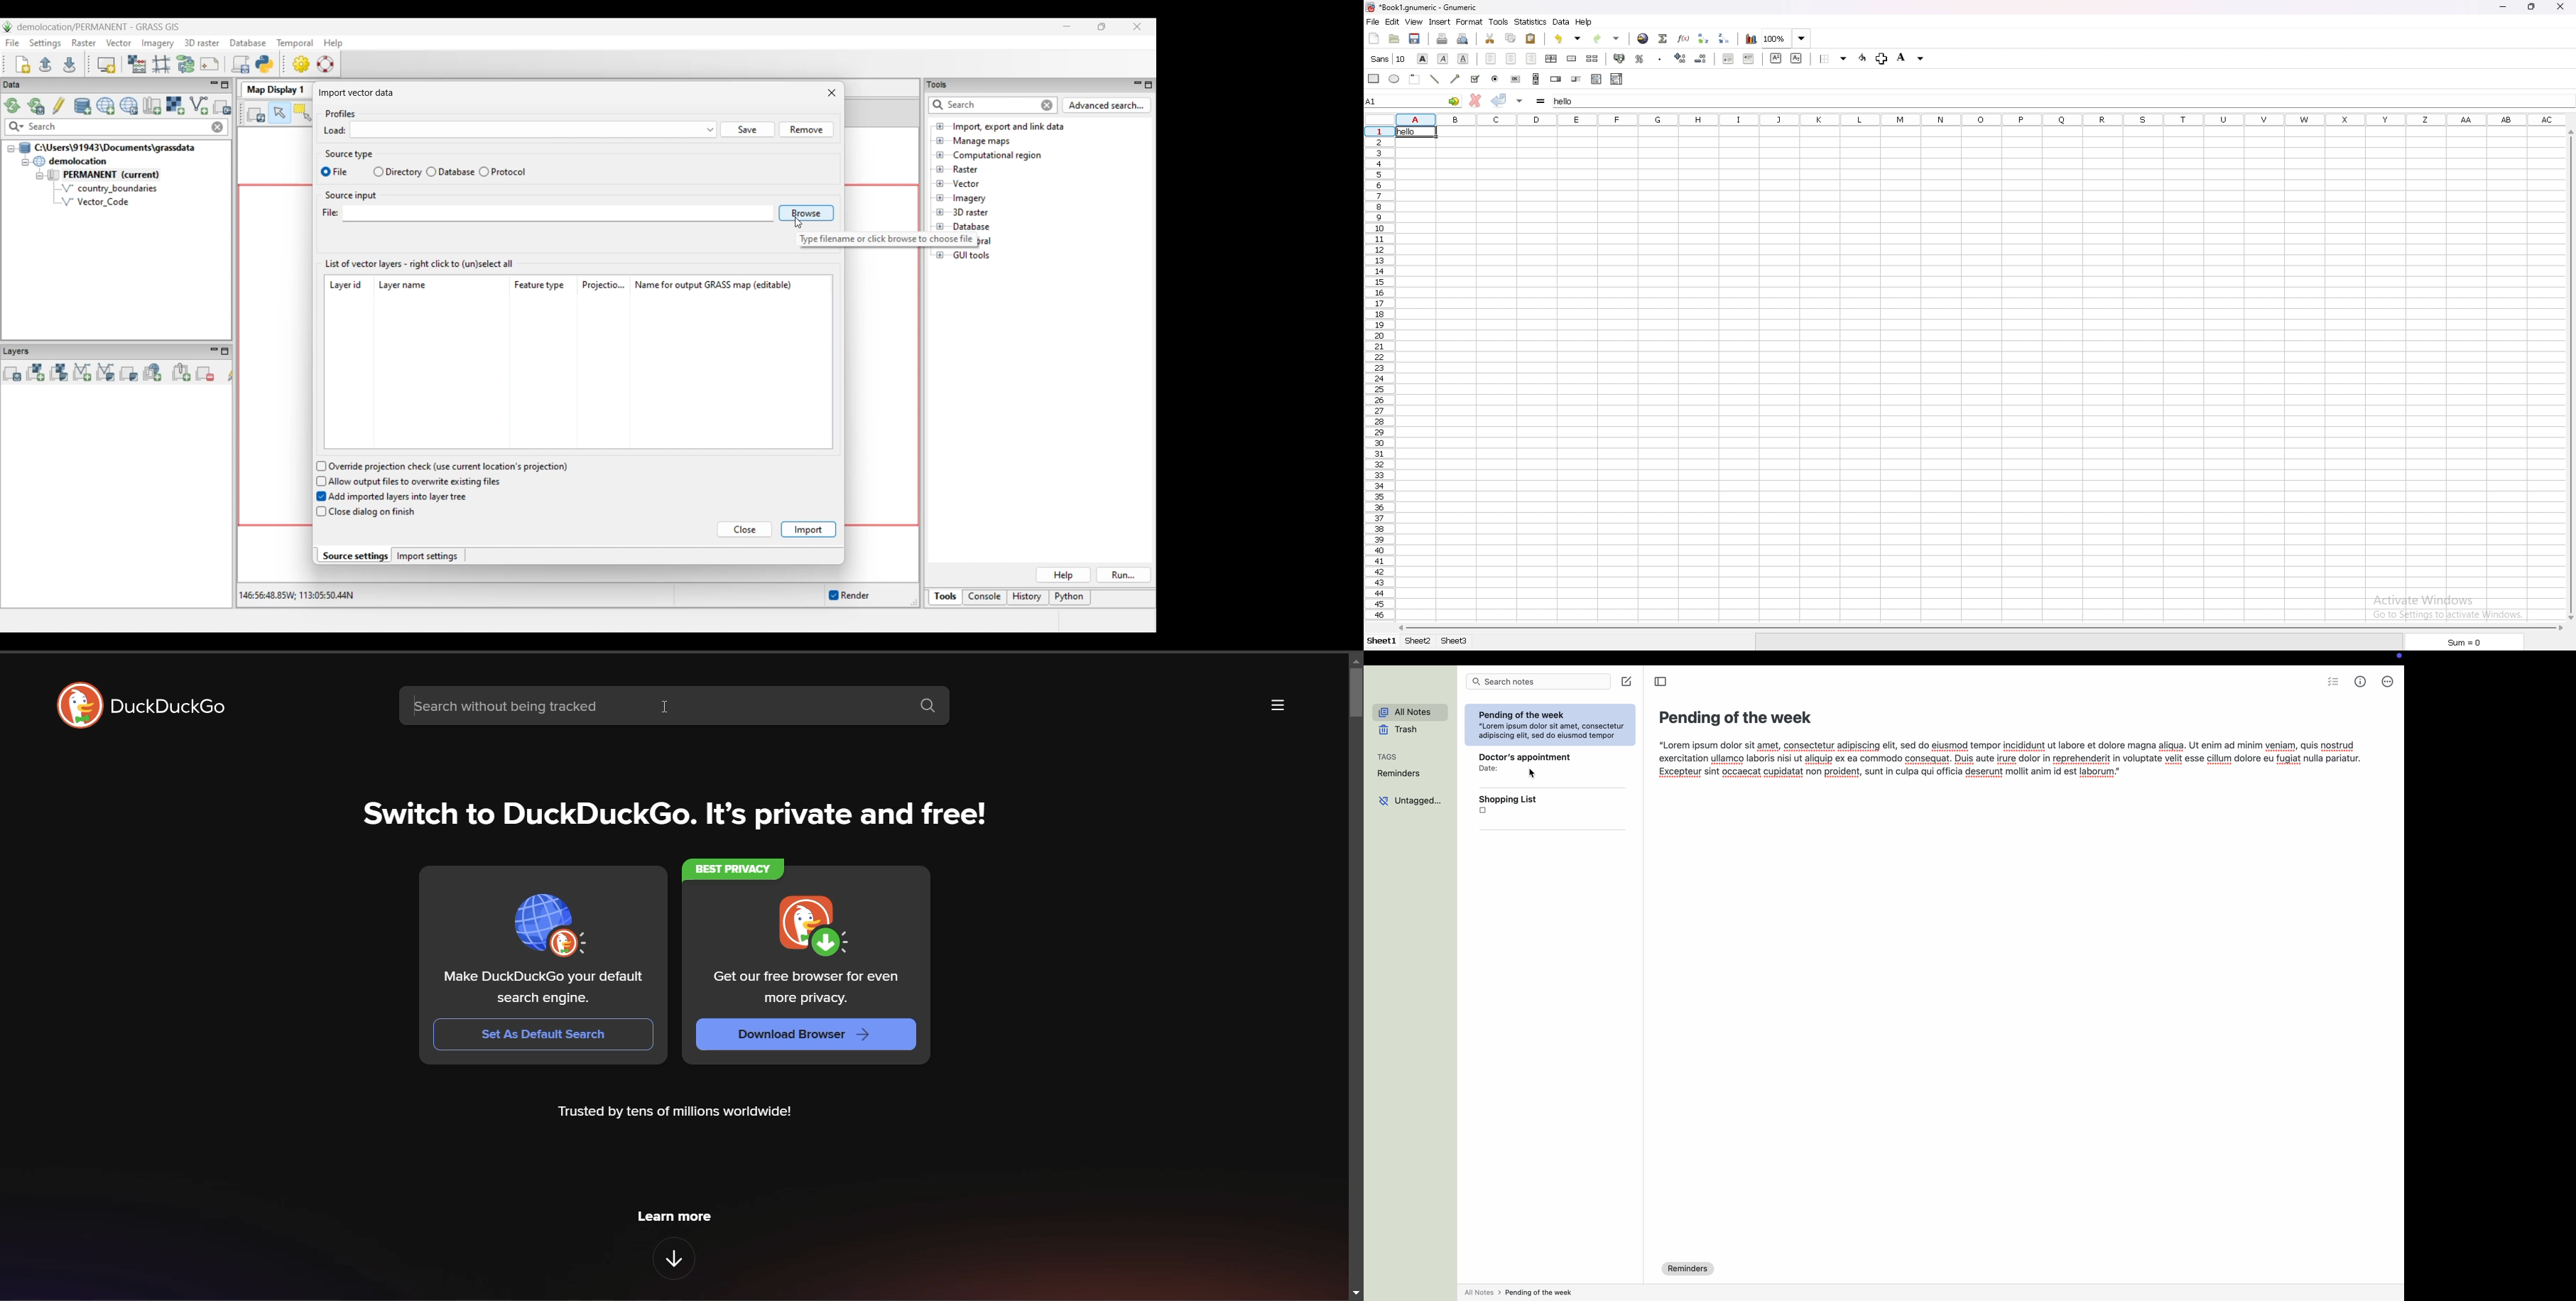 The height and width of the screenshot is (1316, 2576). Describe the element at coordinates (1520, 760) in the screenshot. I see `doctor's appointment Date:` at that location.